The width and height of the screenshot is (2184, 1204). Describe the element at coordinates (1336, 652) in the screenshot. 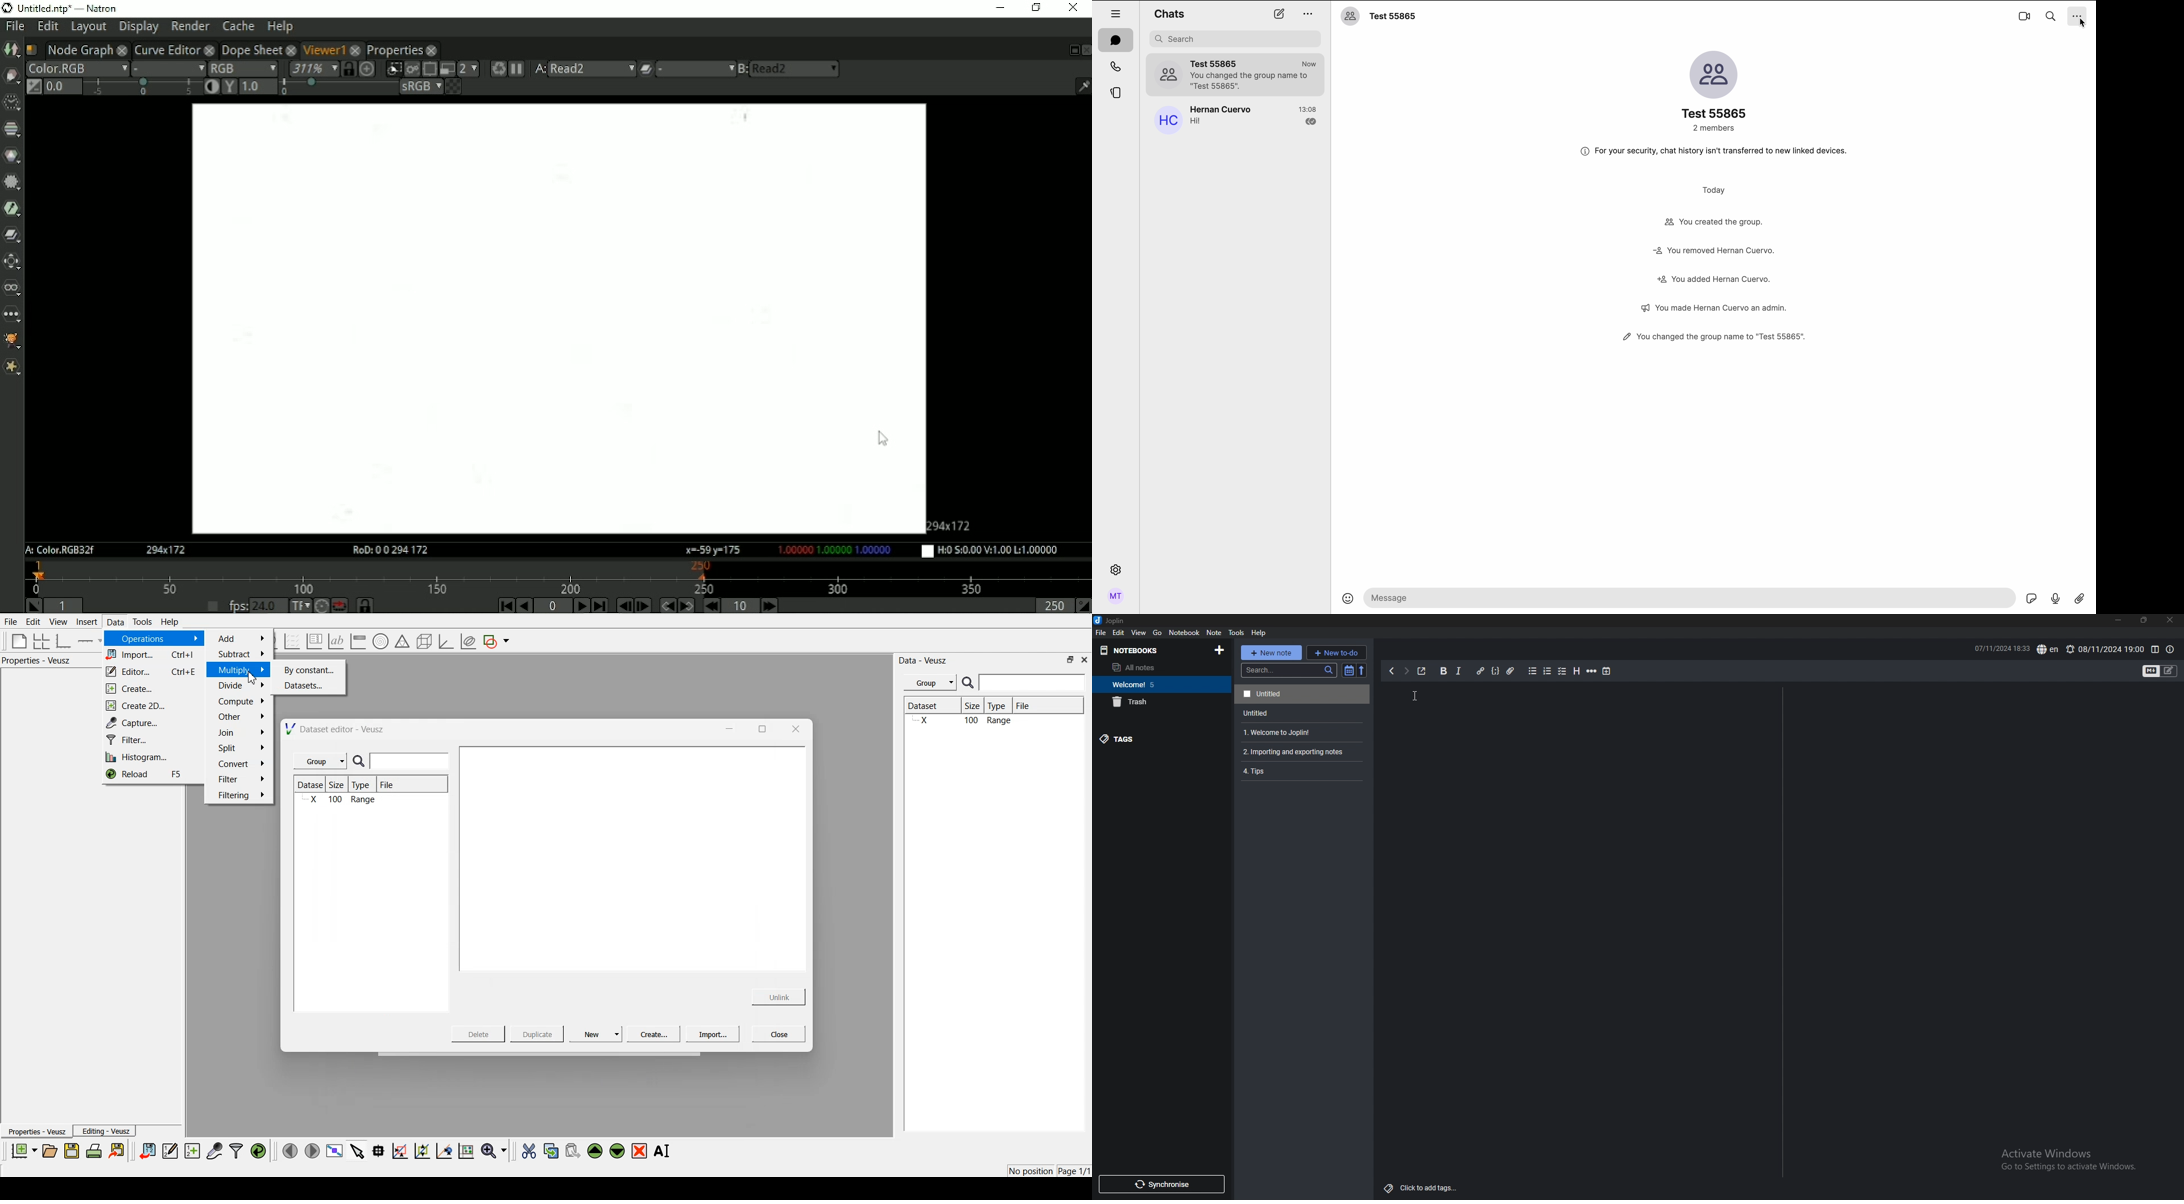

I see `new todo` at that location.